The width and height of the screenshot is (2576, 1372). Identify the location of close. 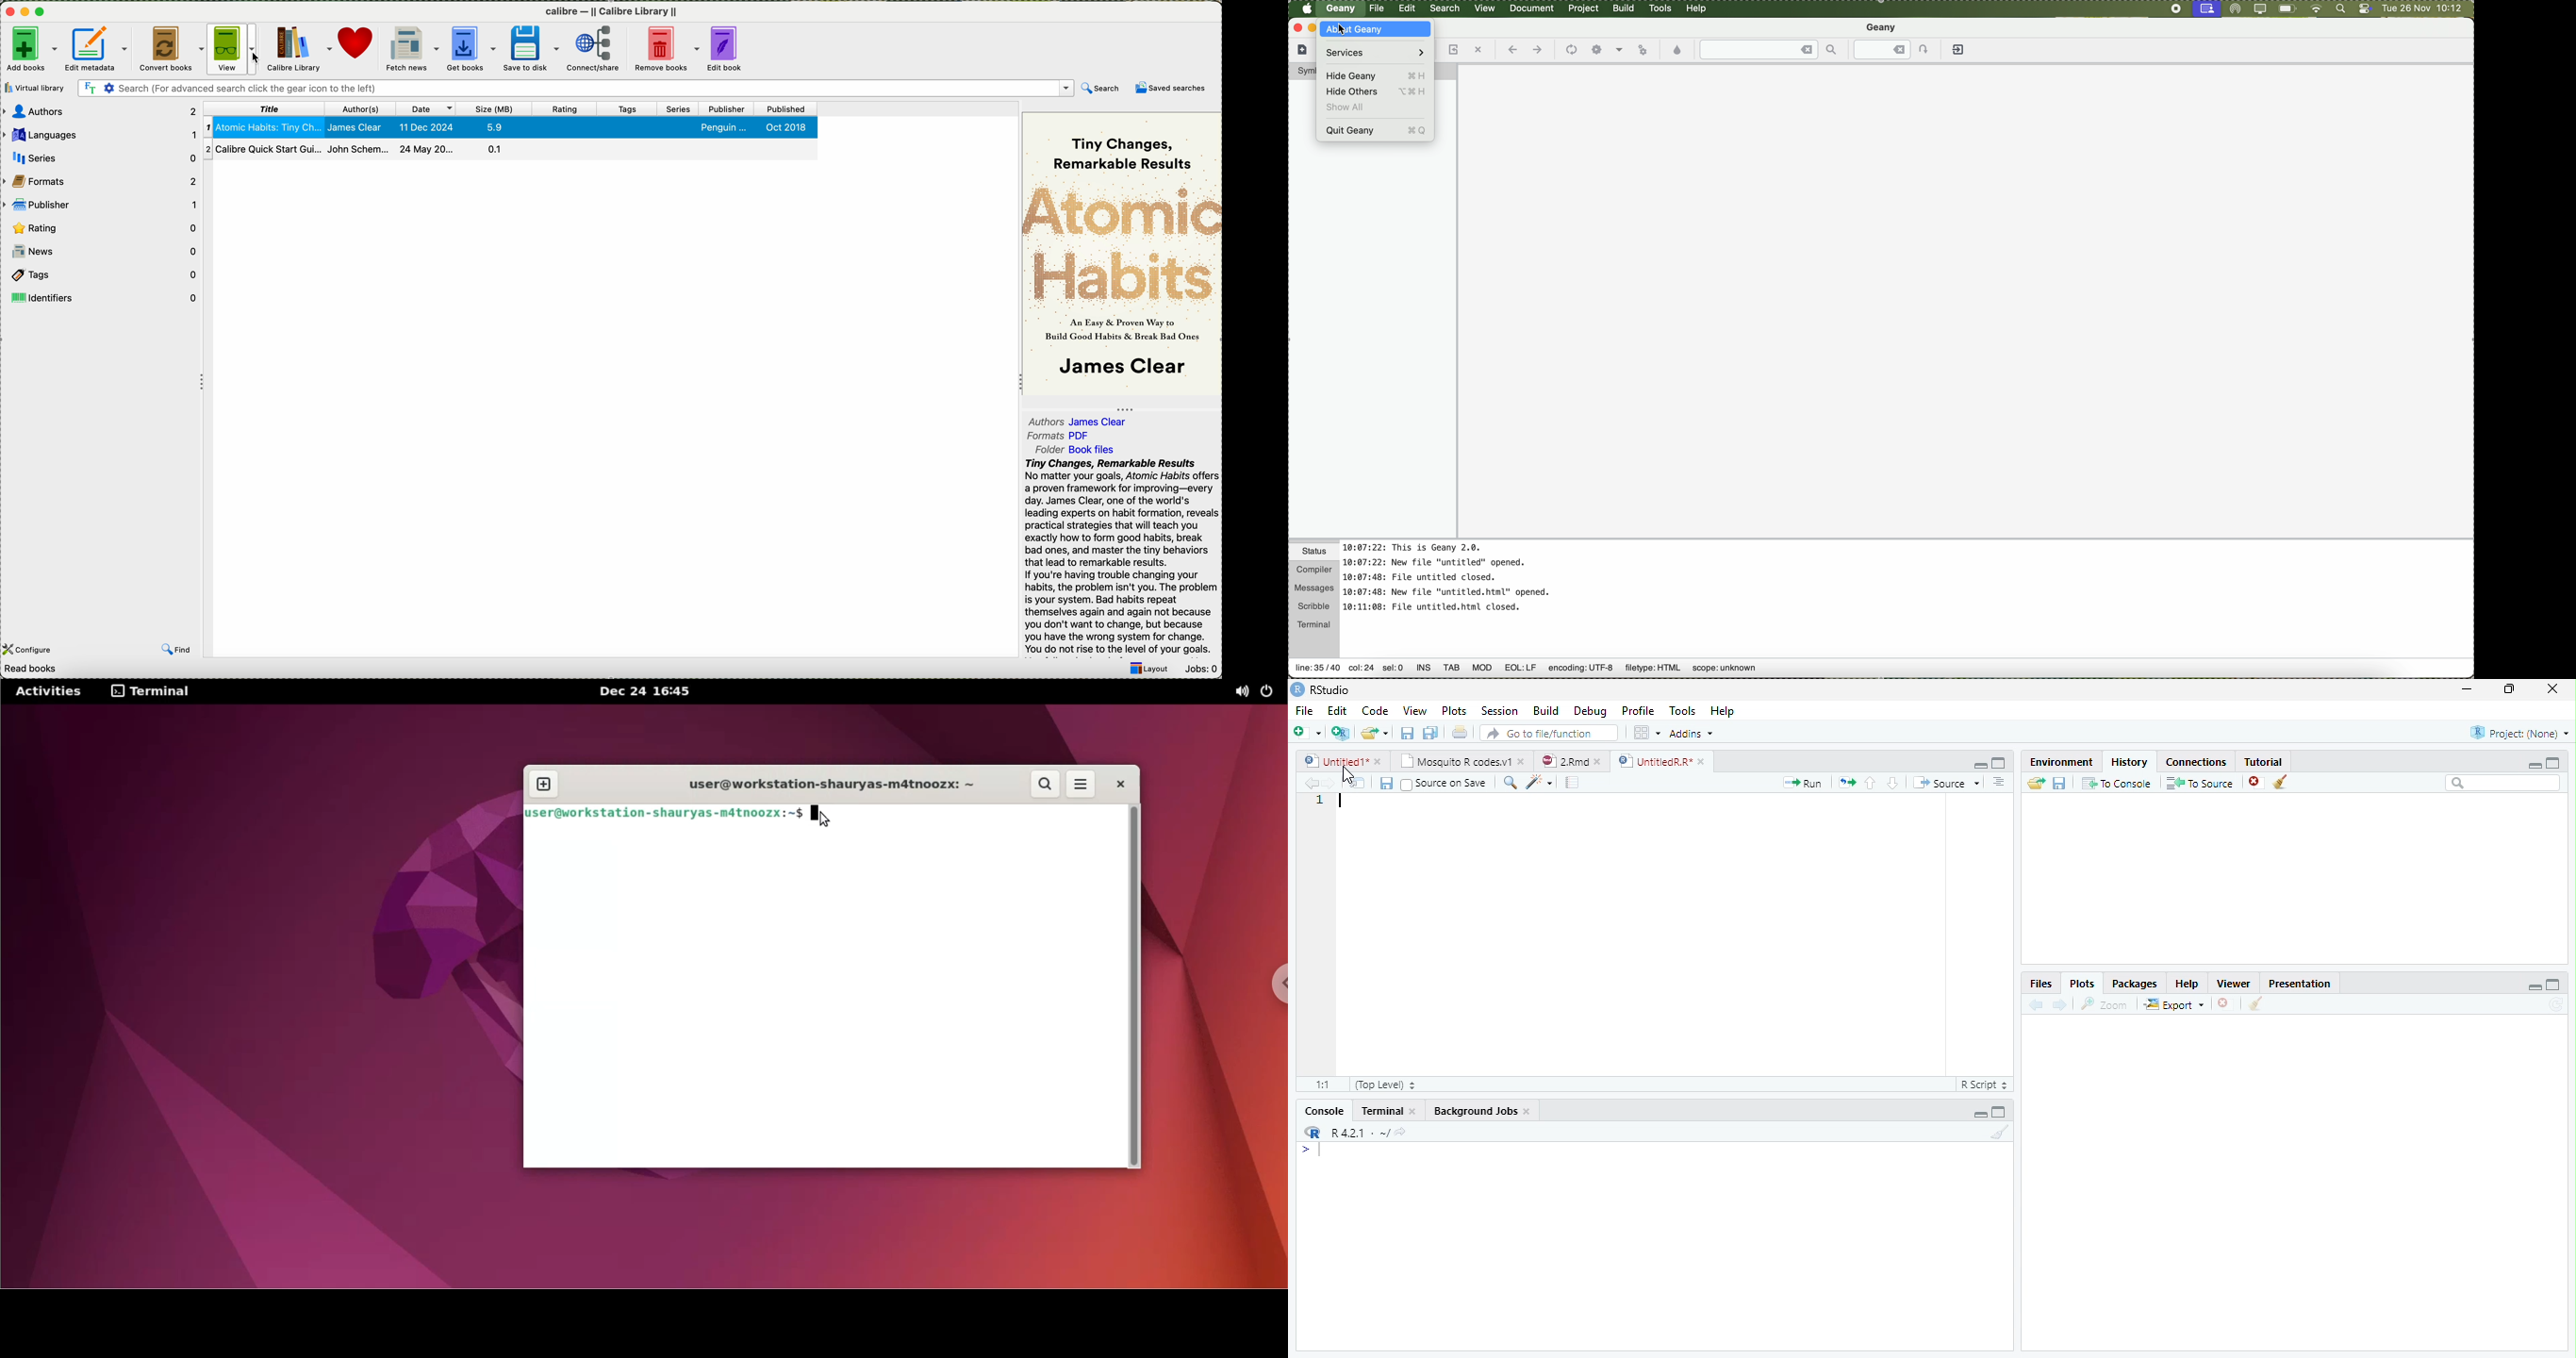
(1522, 761).